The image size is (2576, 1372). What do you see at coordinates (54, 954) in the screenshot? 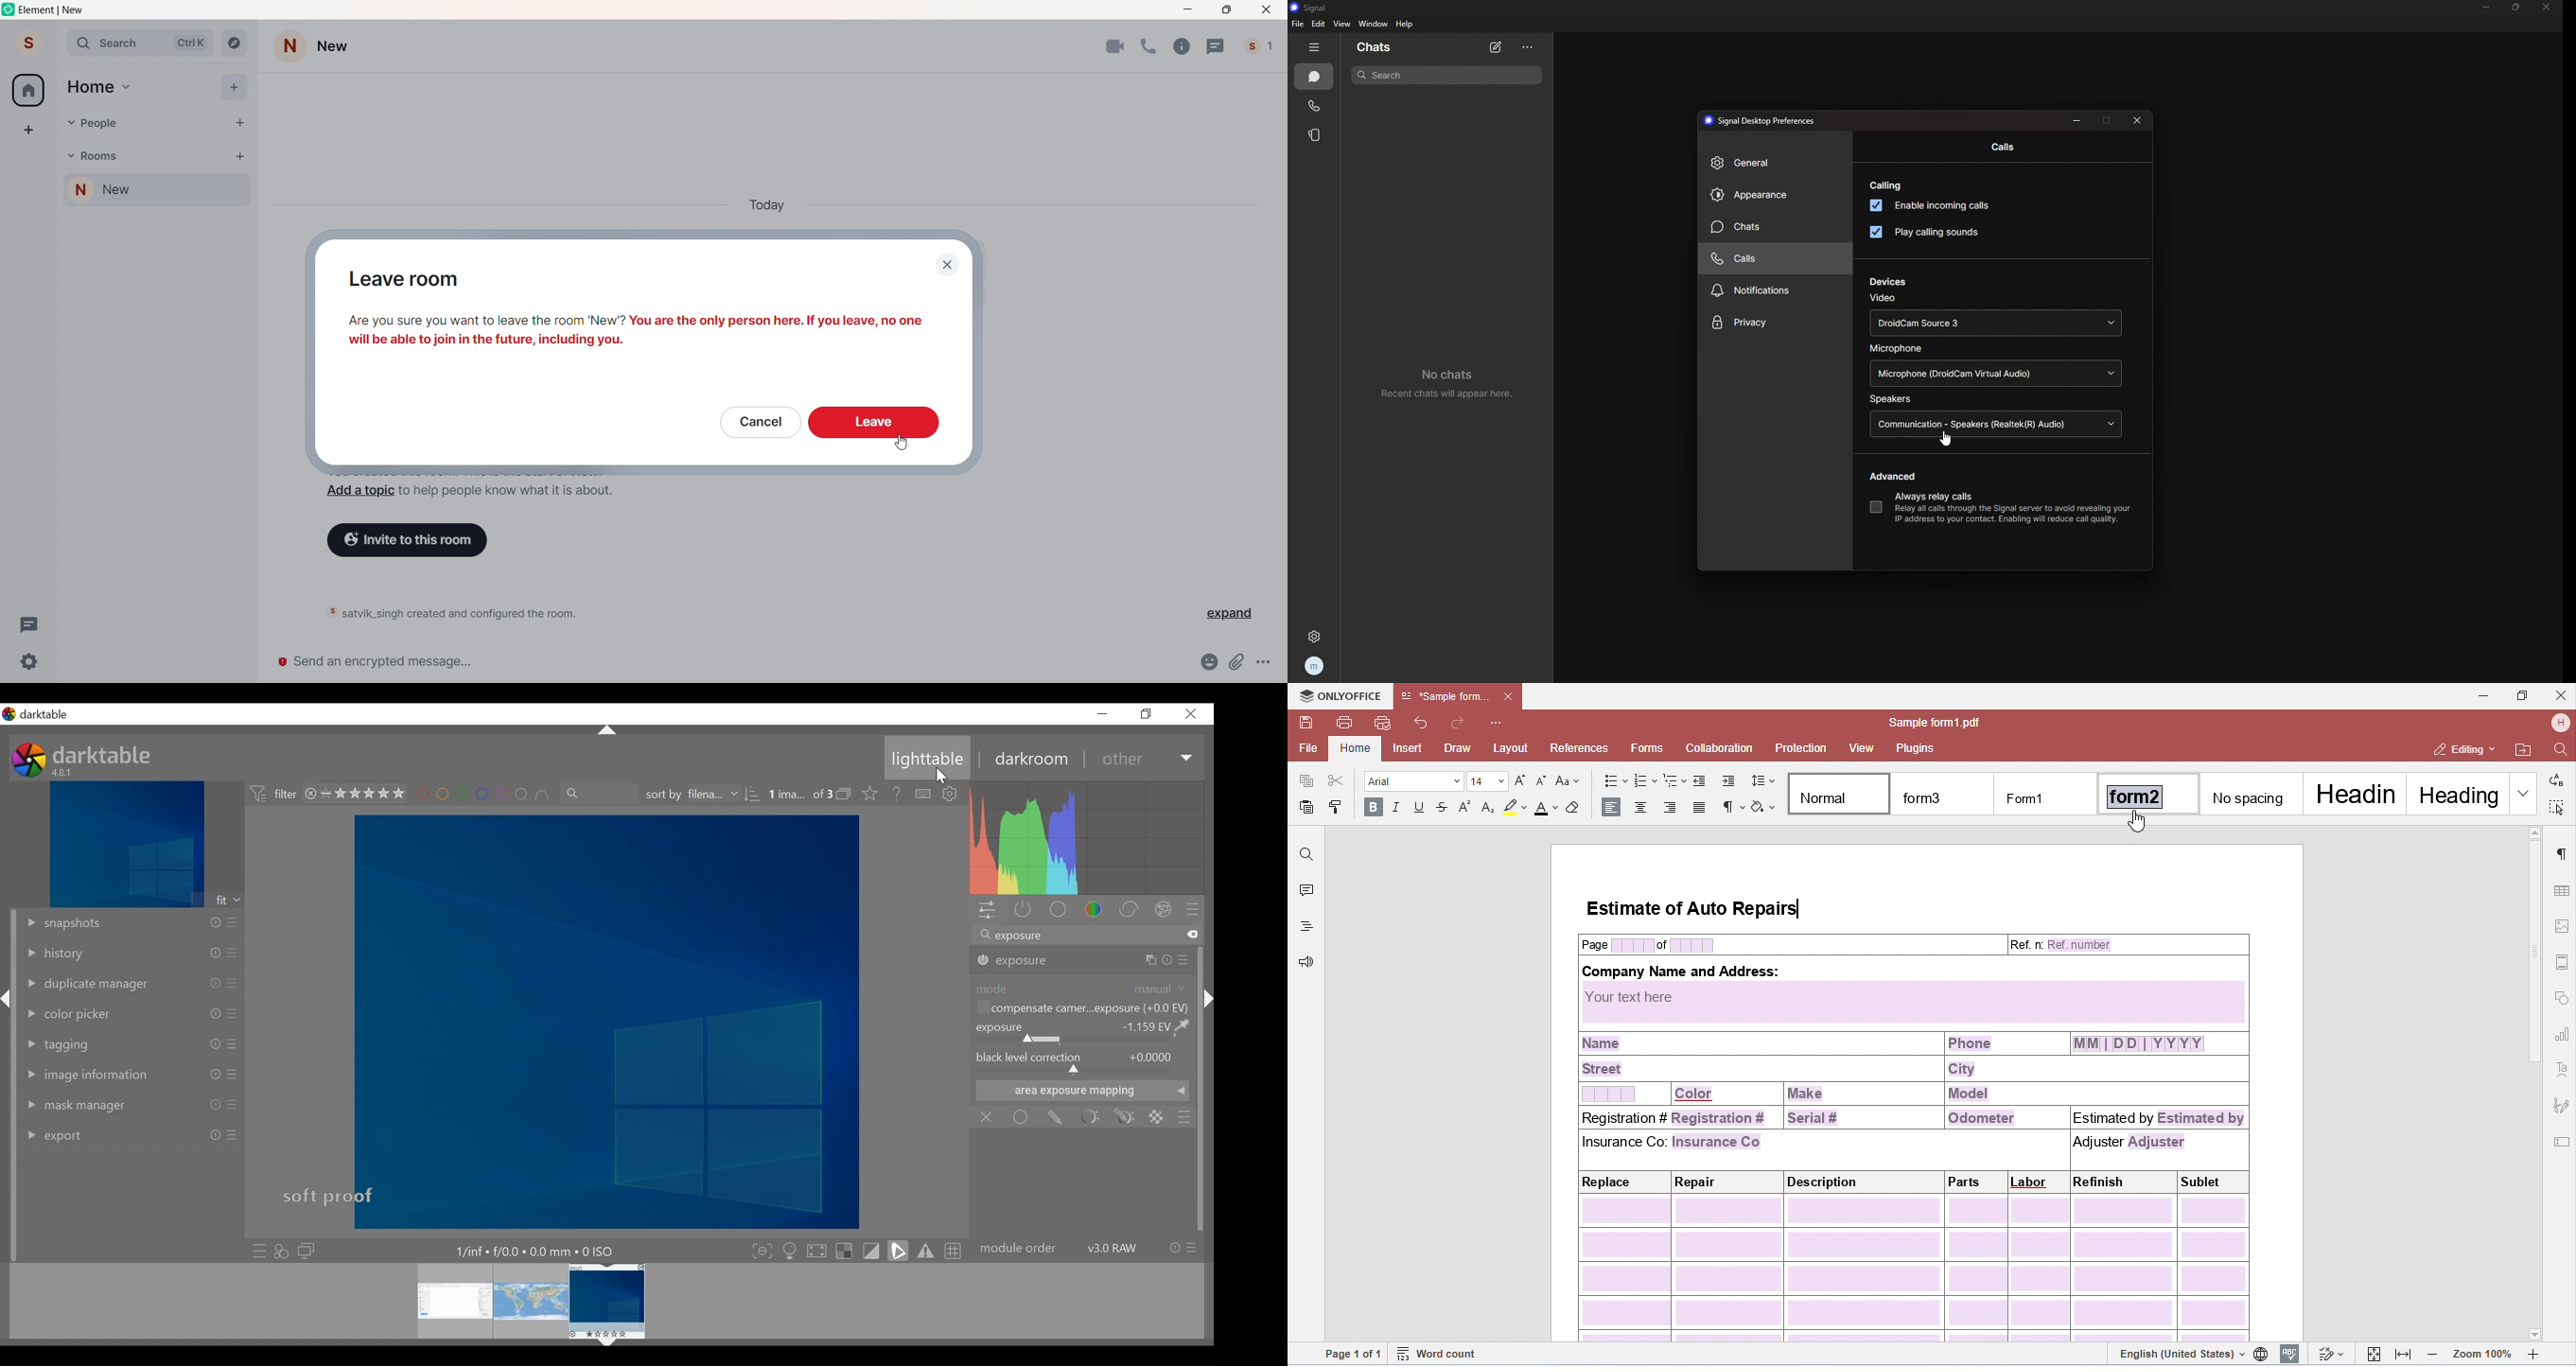
I see `history` at bounding box center [54, 954].